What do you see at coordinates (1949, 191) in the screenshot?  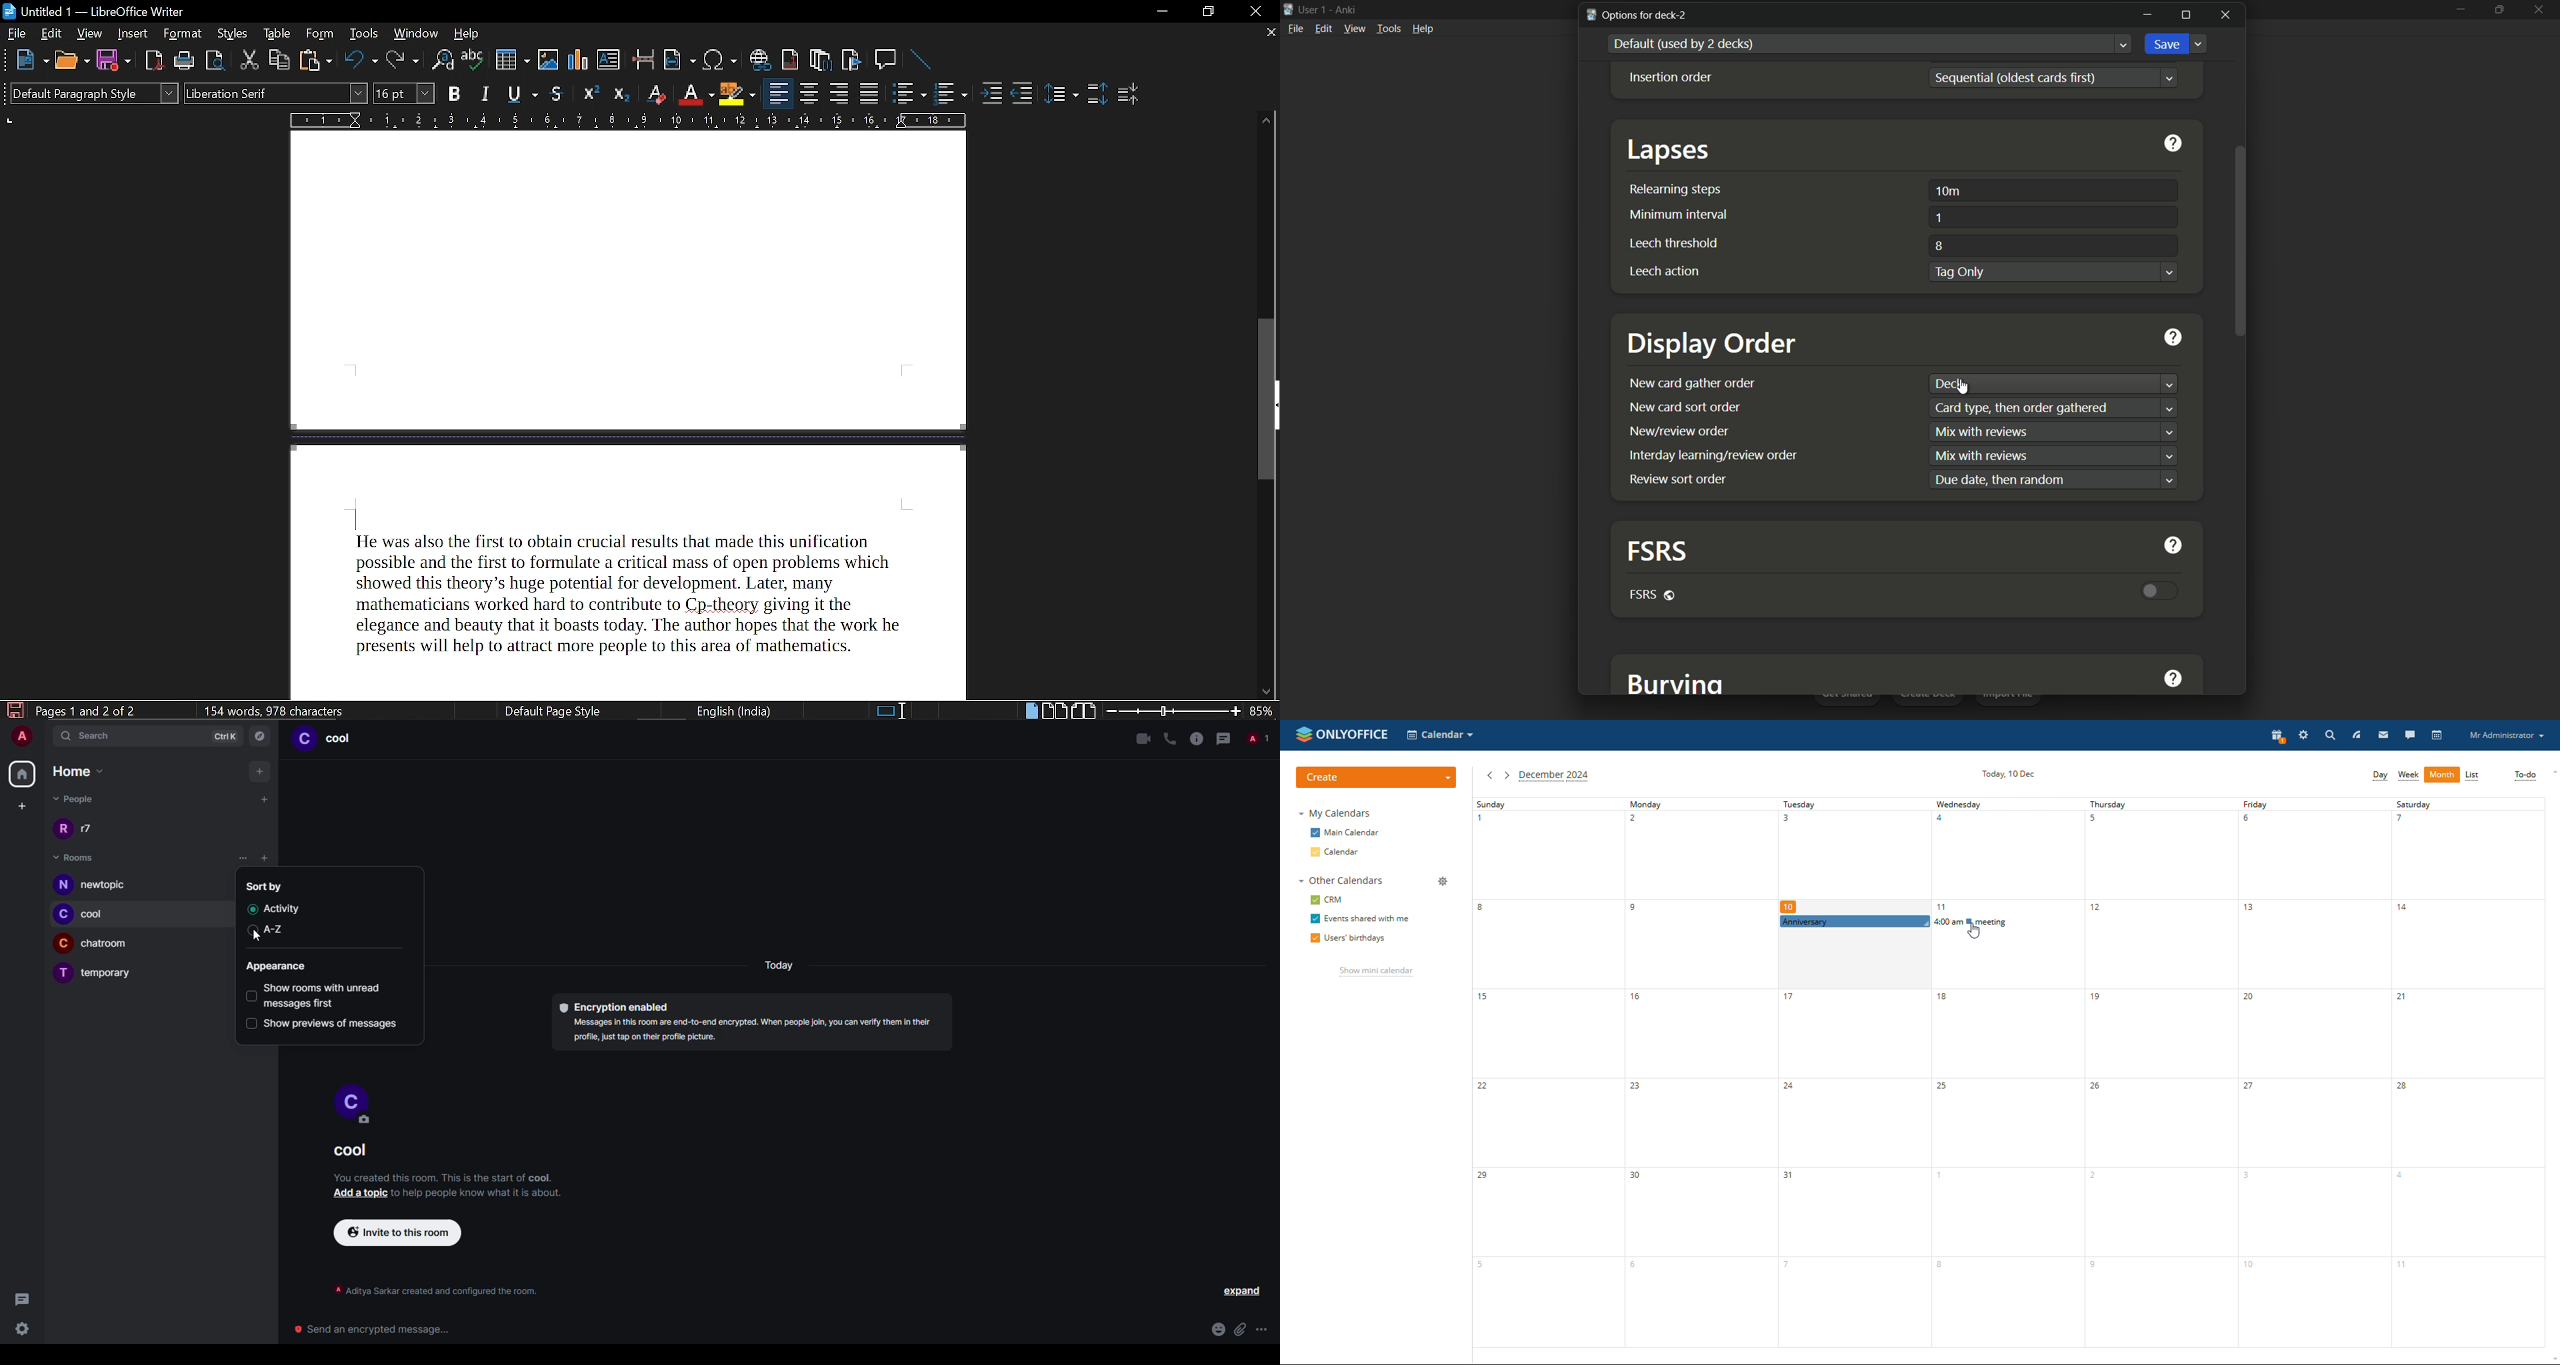 I see `10m` at bounding box center [1949, 191].